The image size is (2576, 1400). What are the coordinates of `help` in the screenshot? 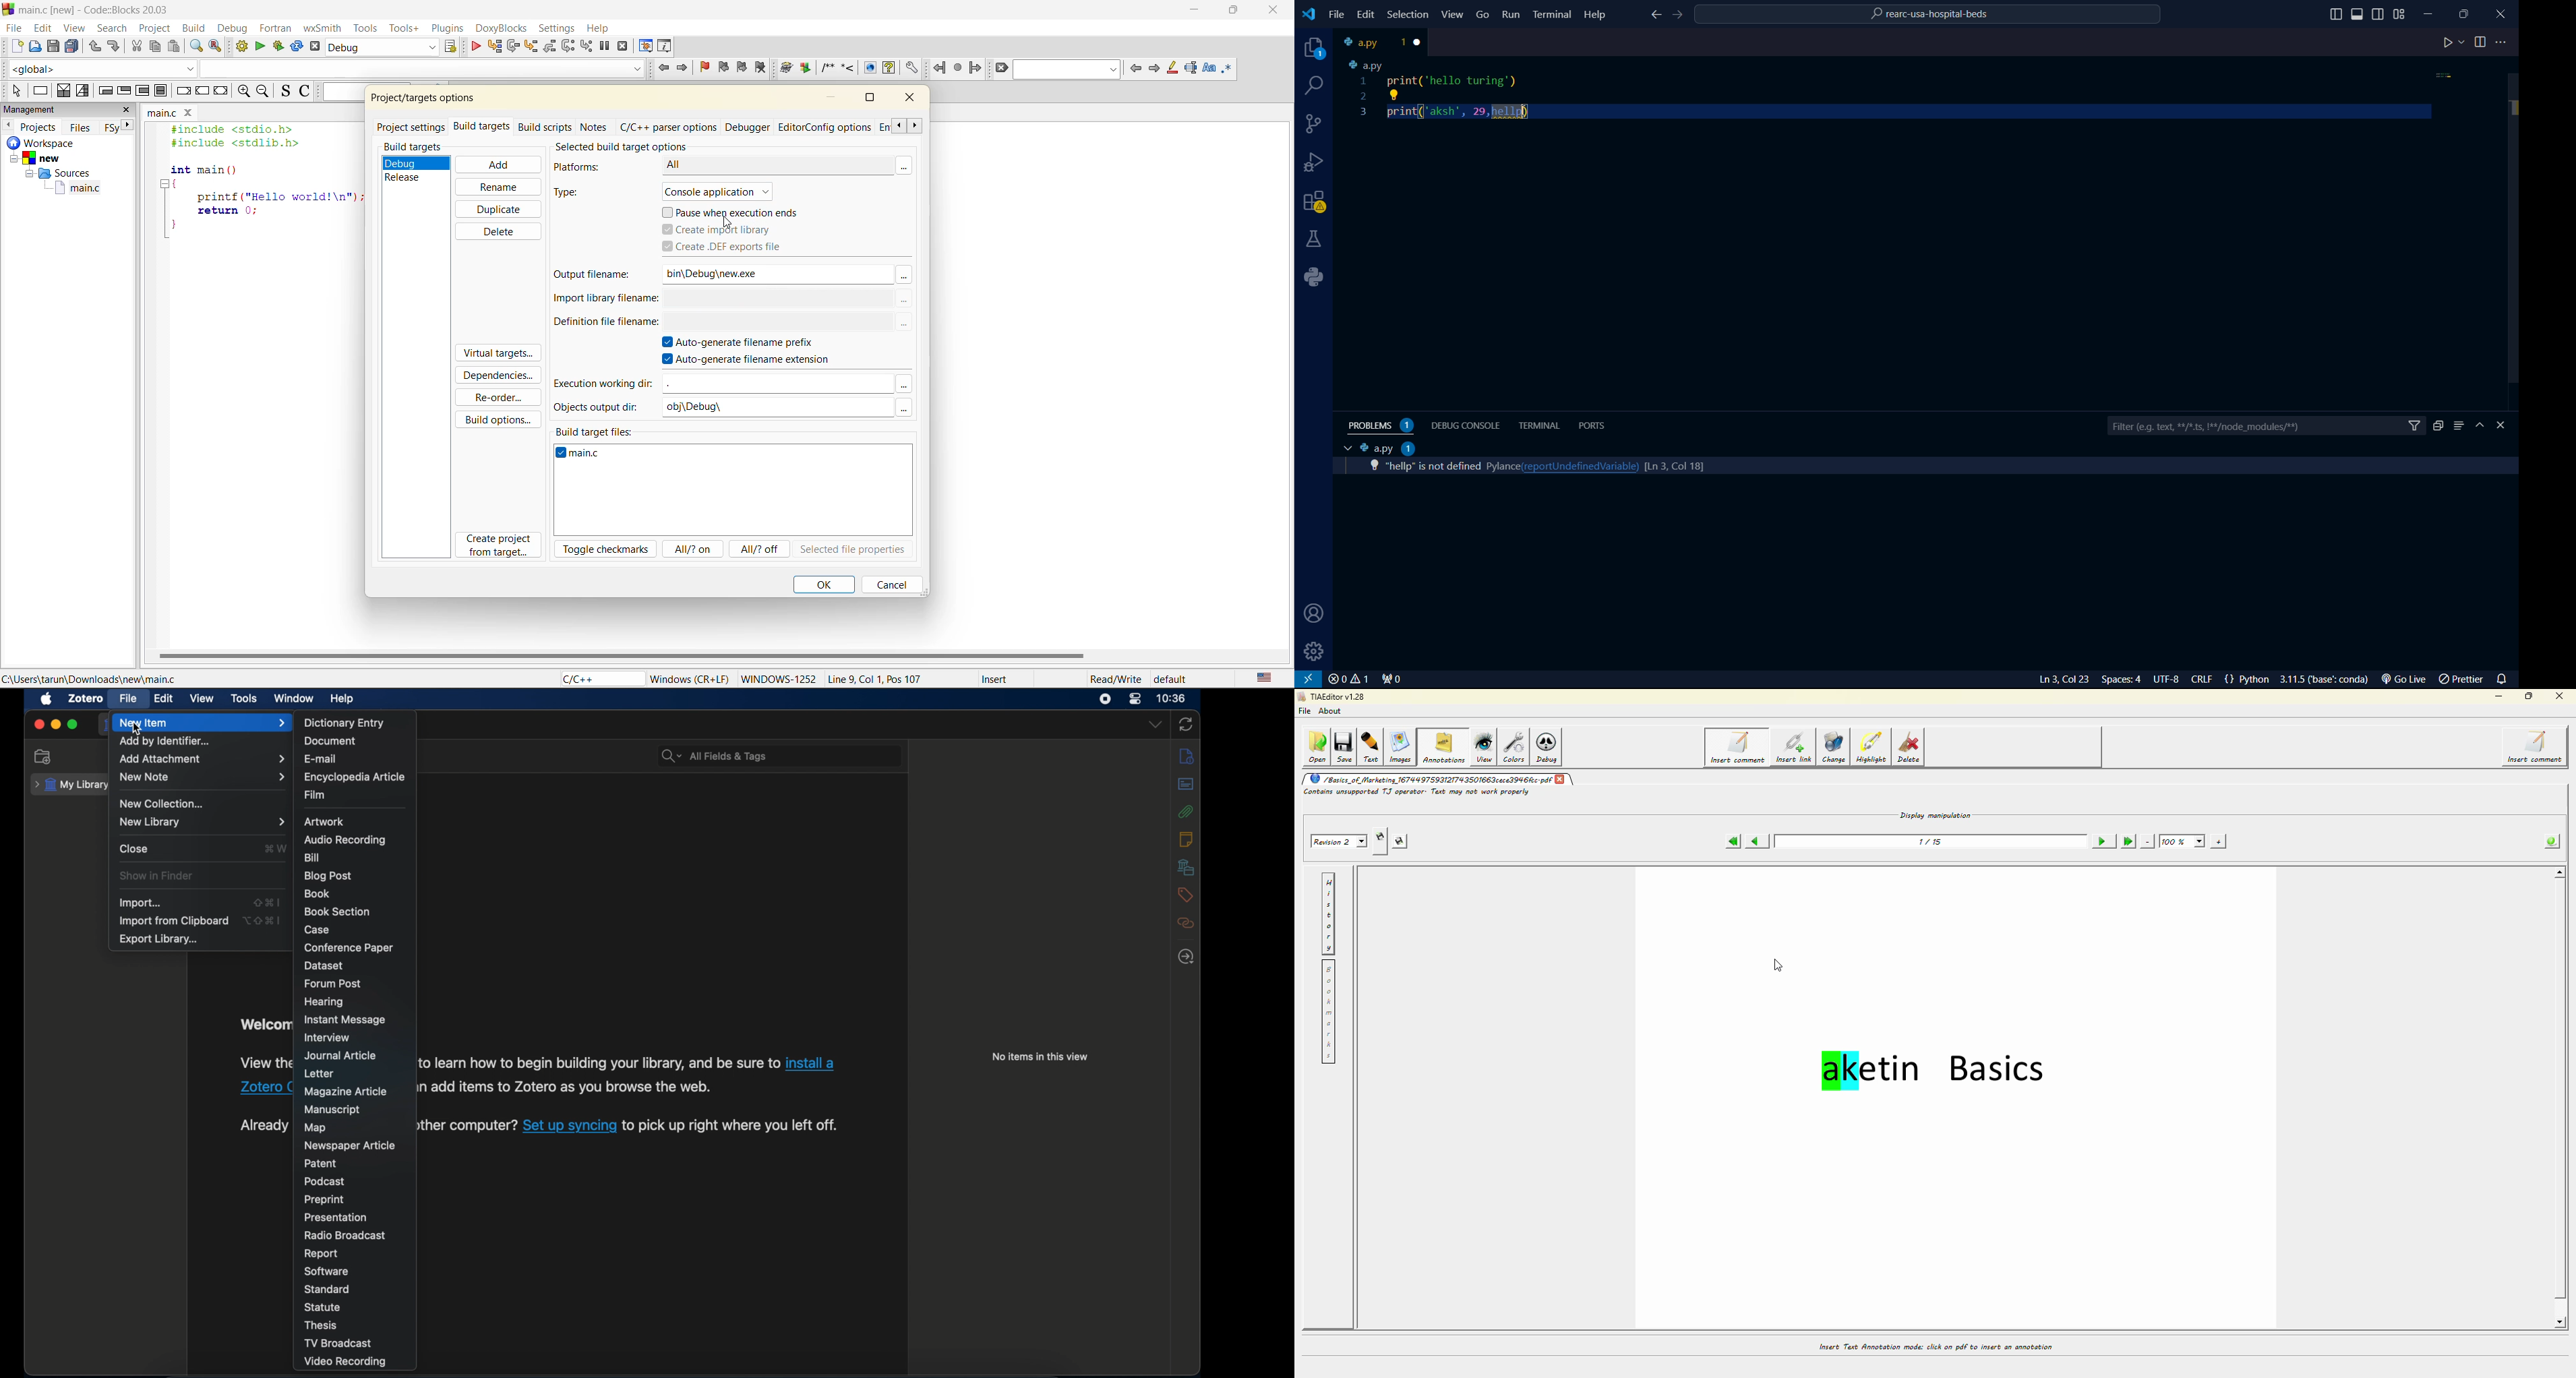 It's located at (345, 699).